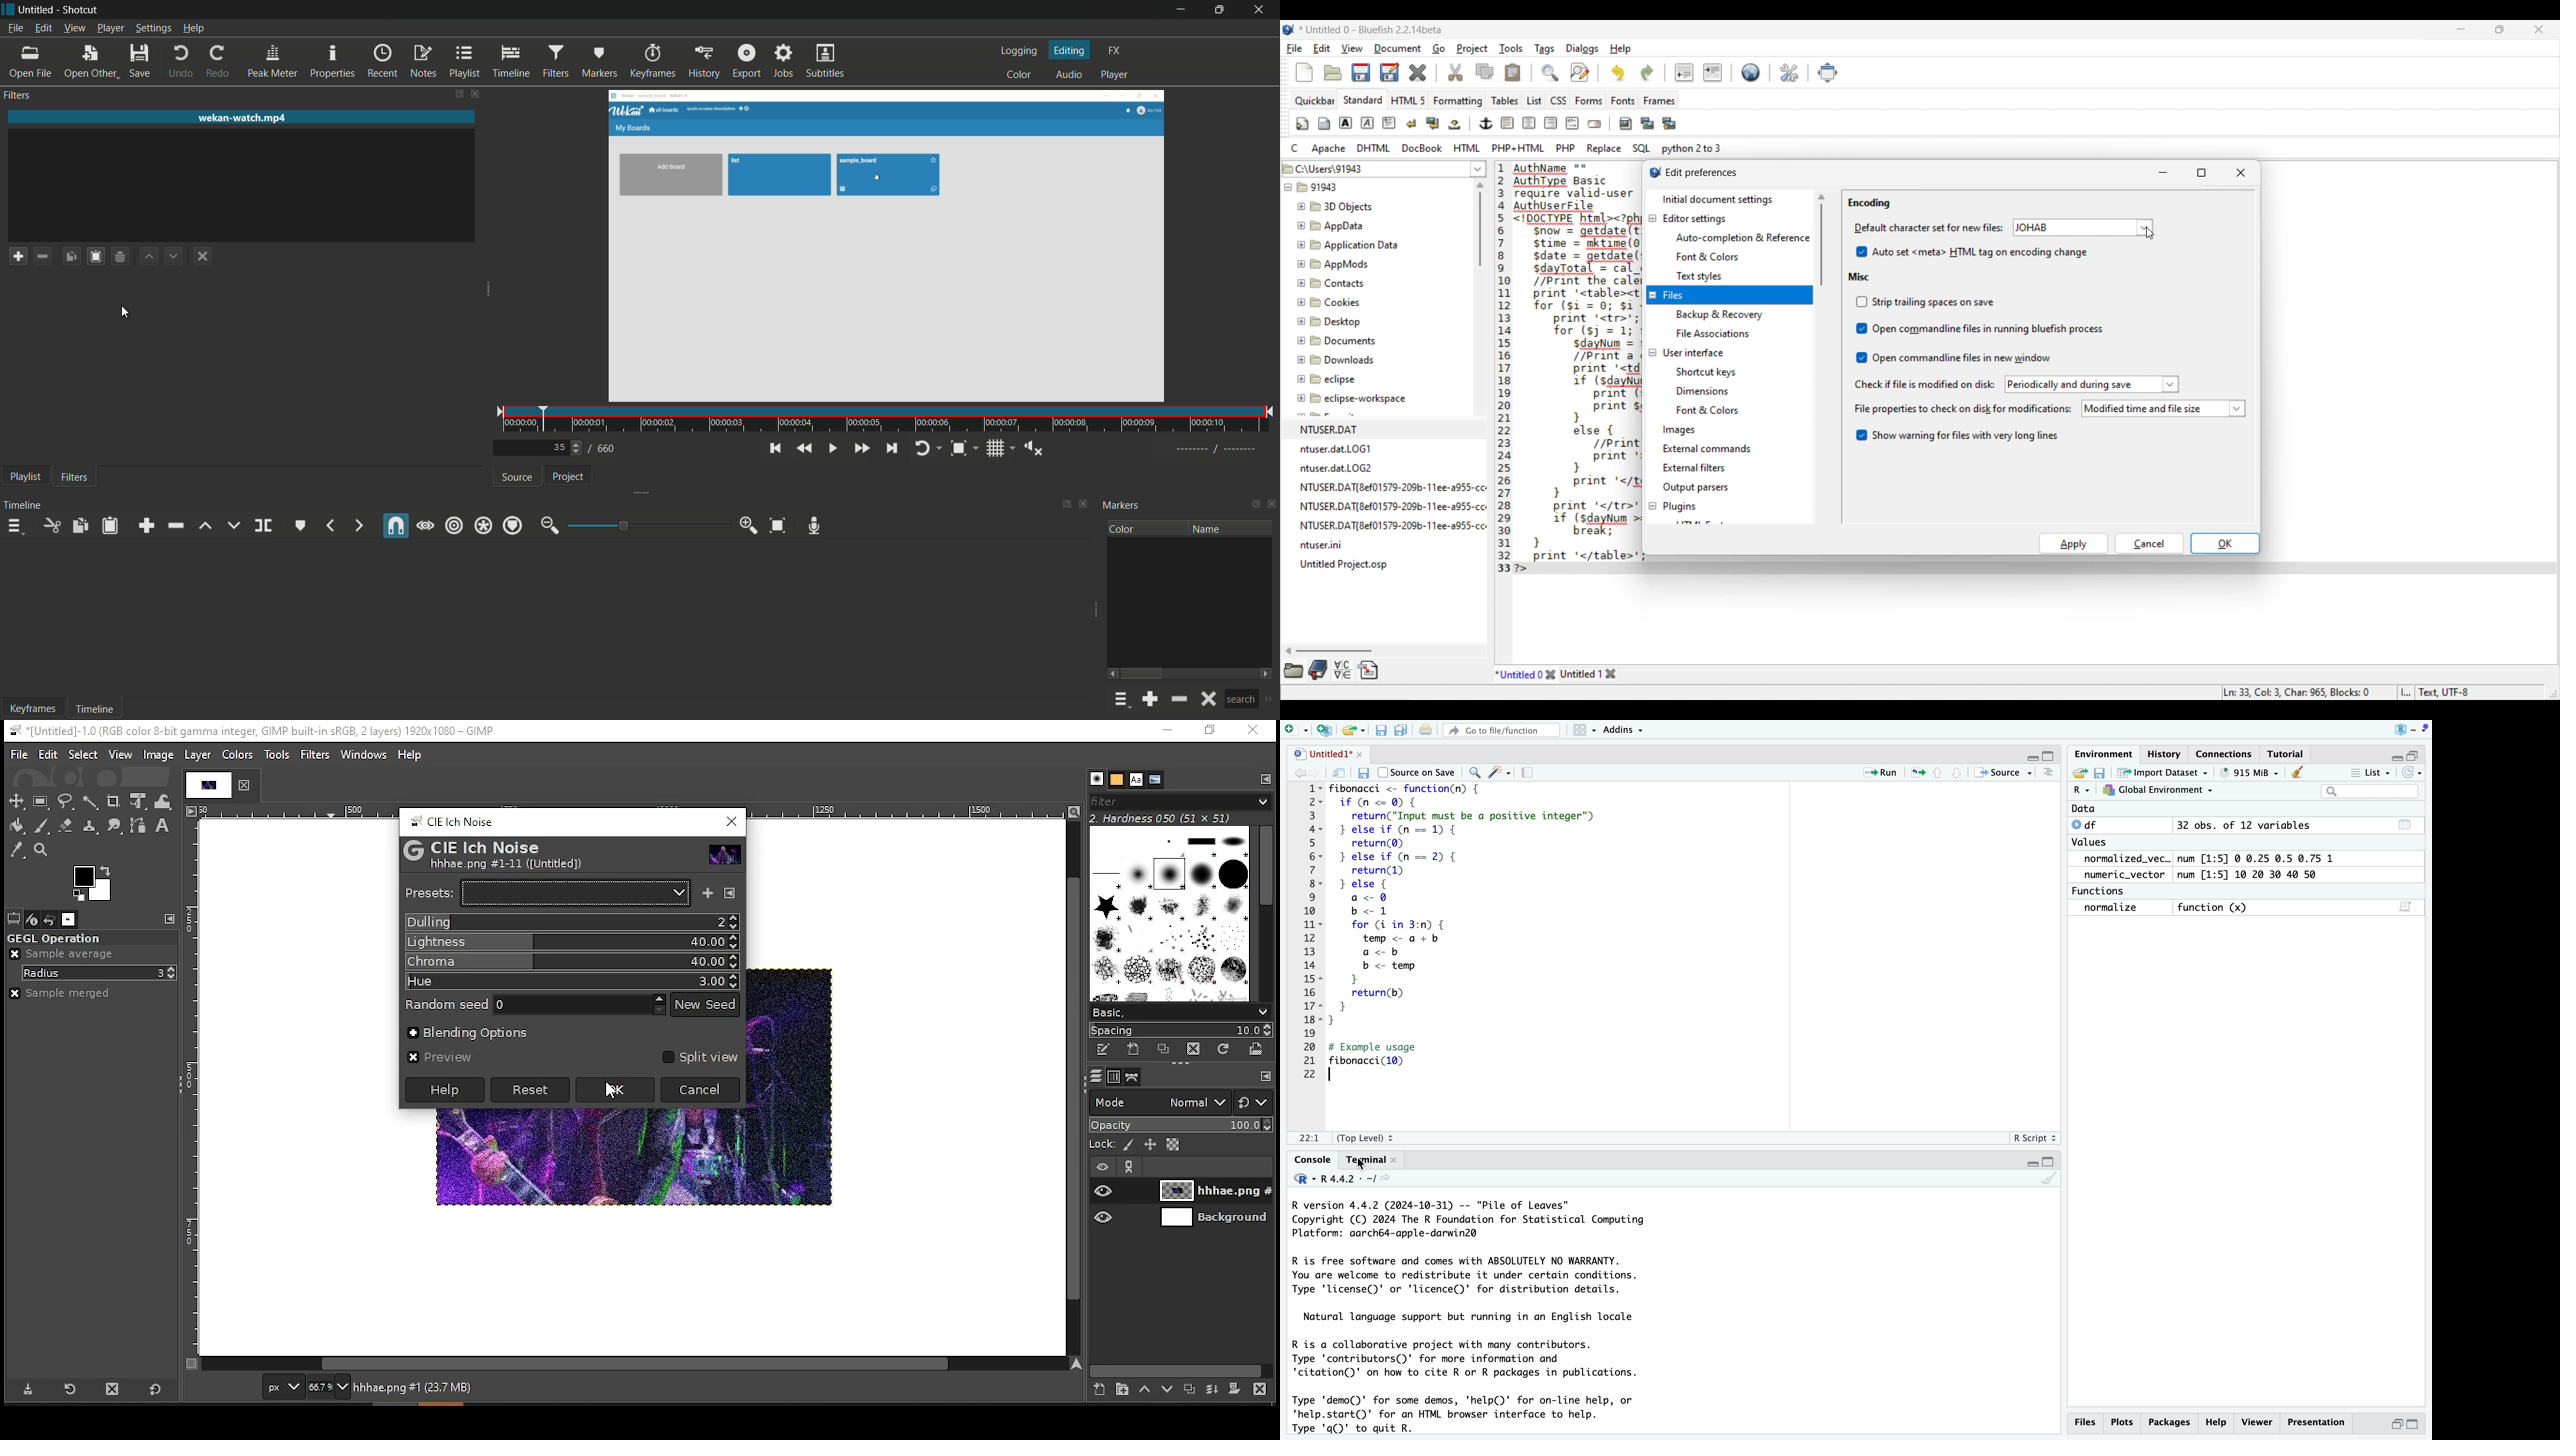 This screenshot has width=2576, height=1456. I want to click on time, so click(887, 419).